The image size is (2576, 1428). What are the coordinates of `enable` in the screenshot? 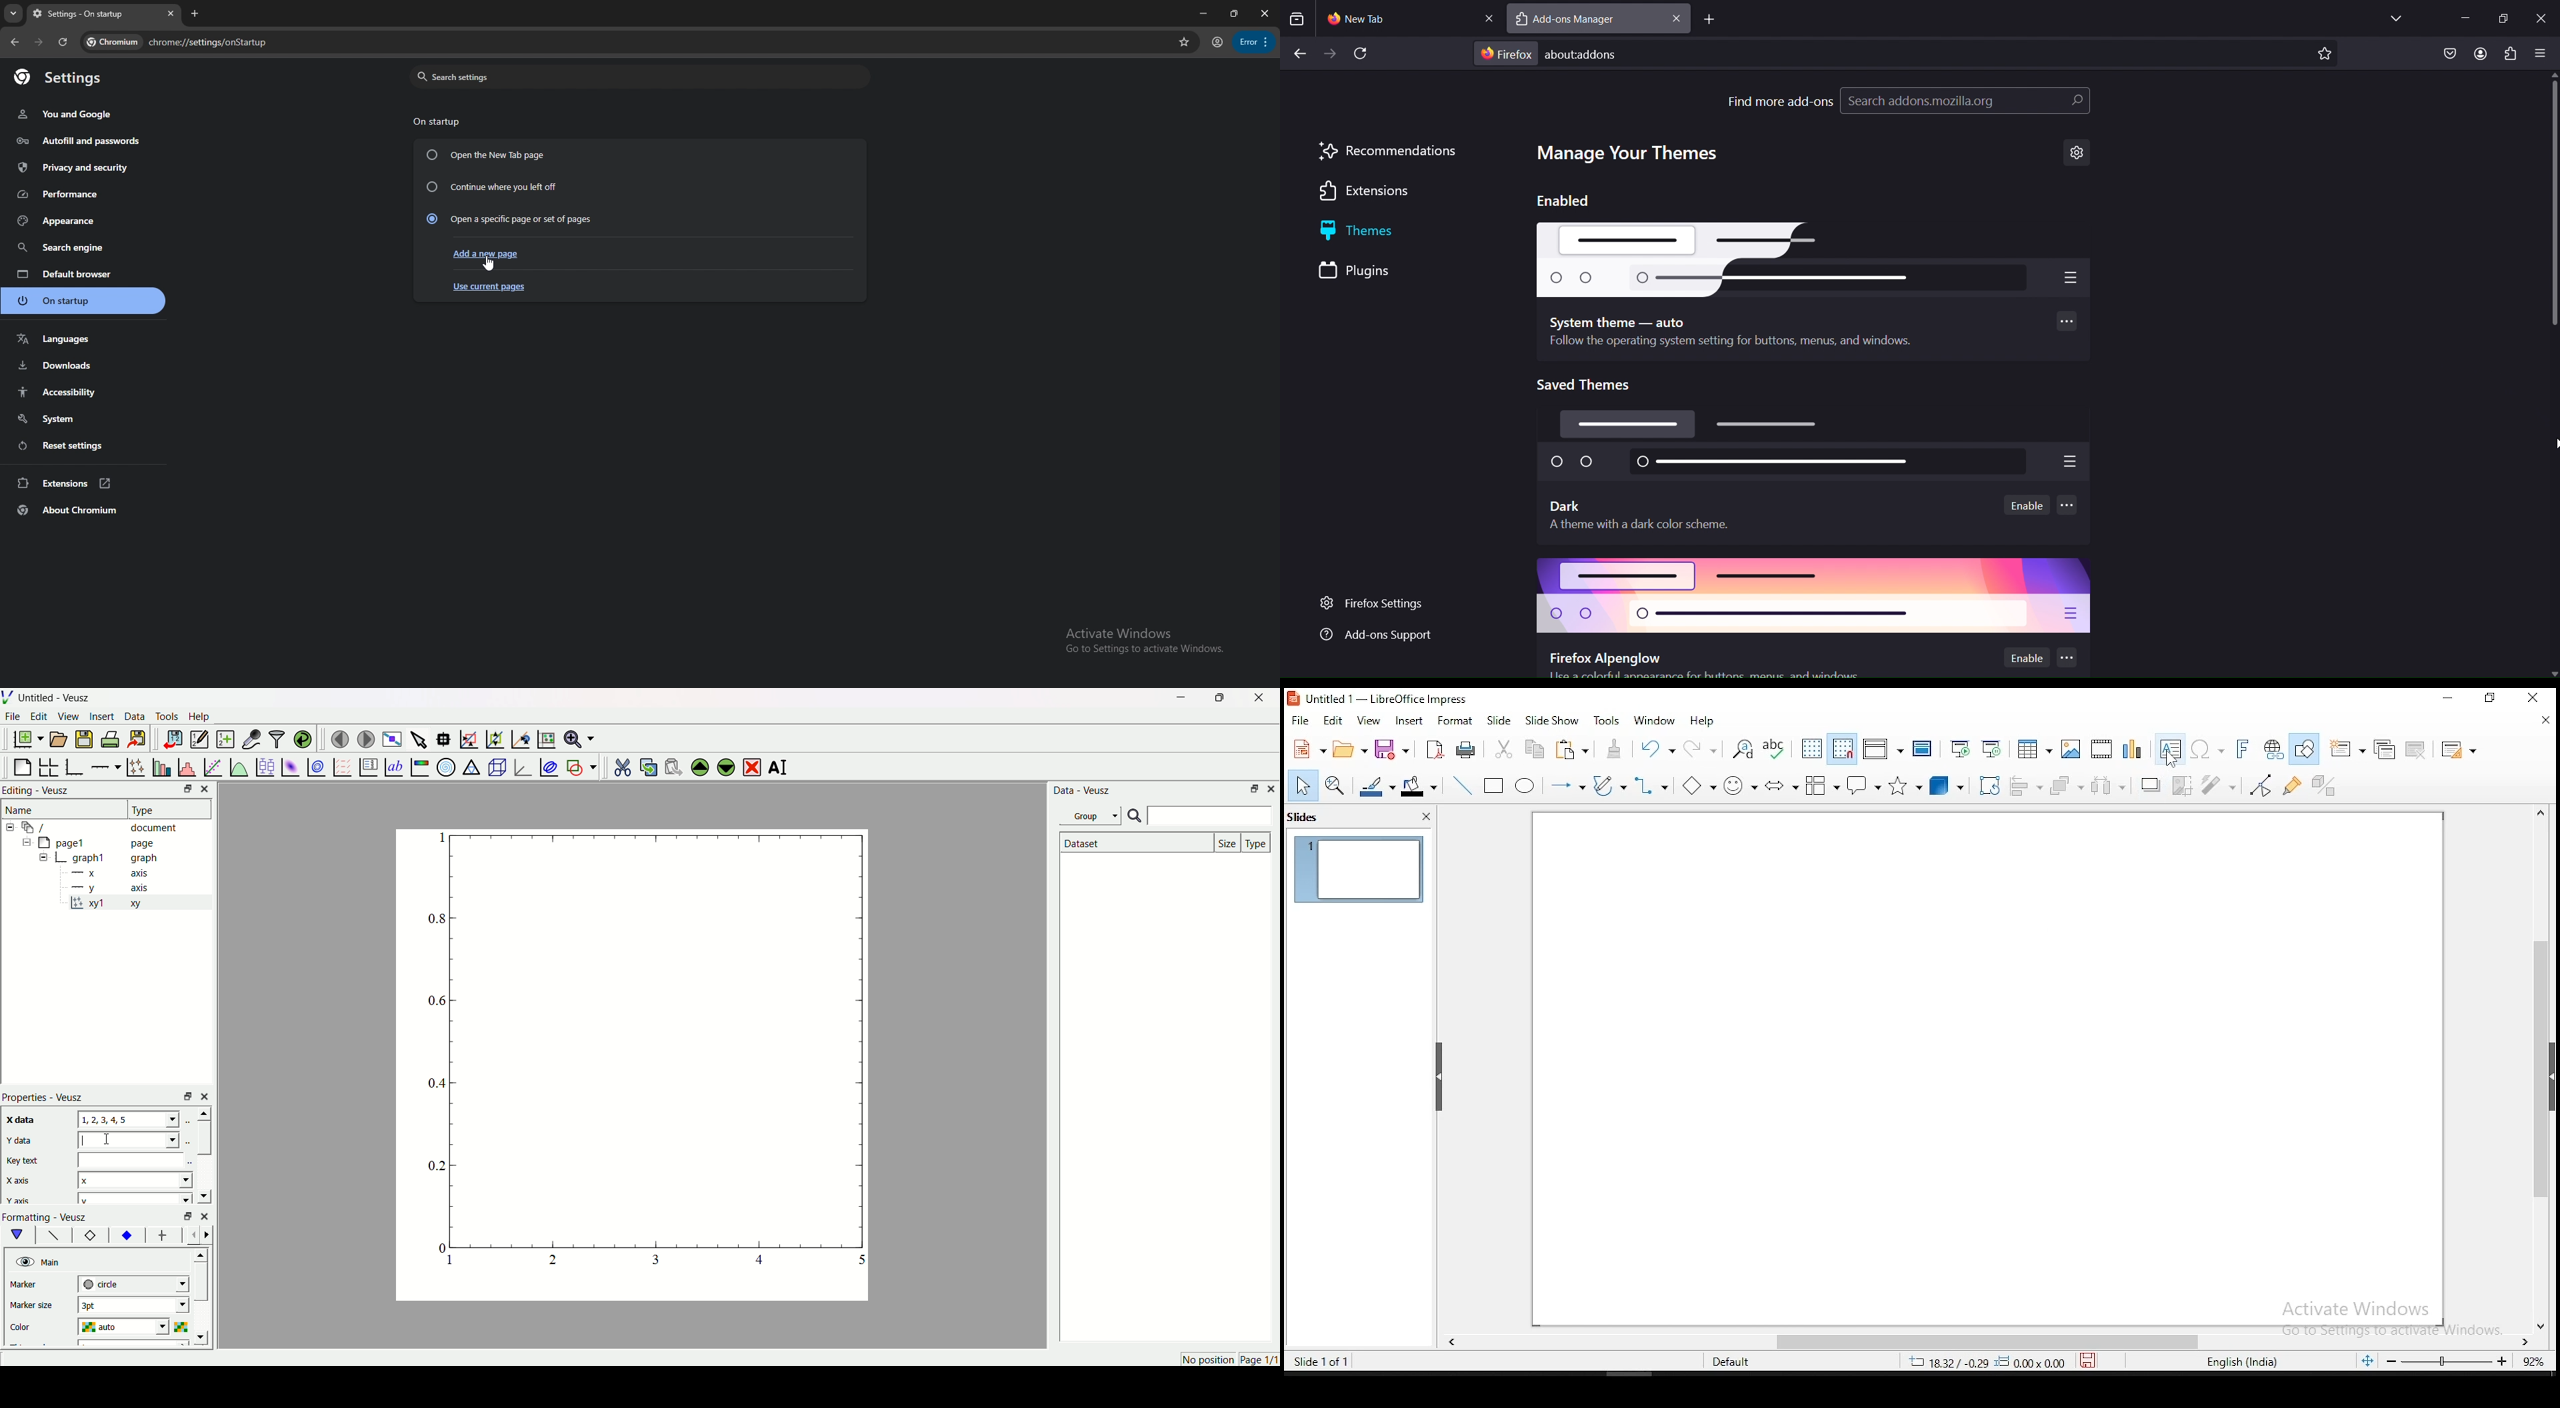 It's located at (2028, 505).